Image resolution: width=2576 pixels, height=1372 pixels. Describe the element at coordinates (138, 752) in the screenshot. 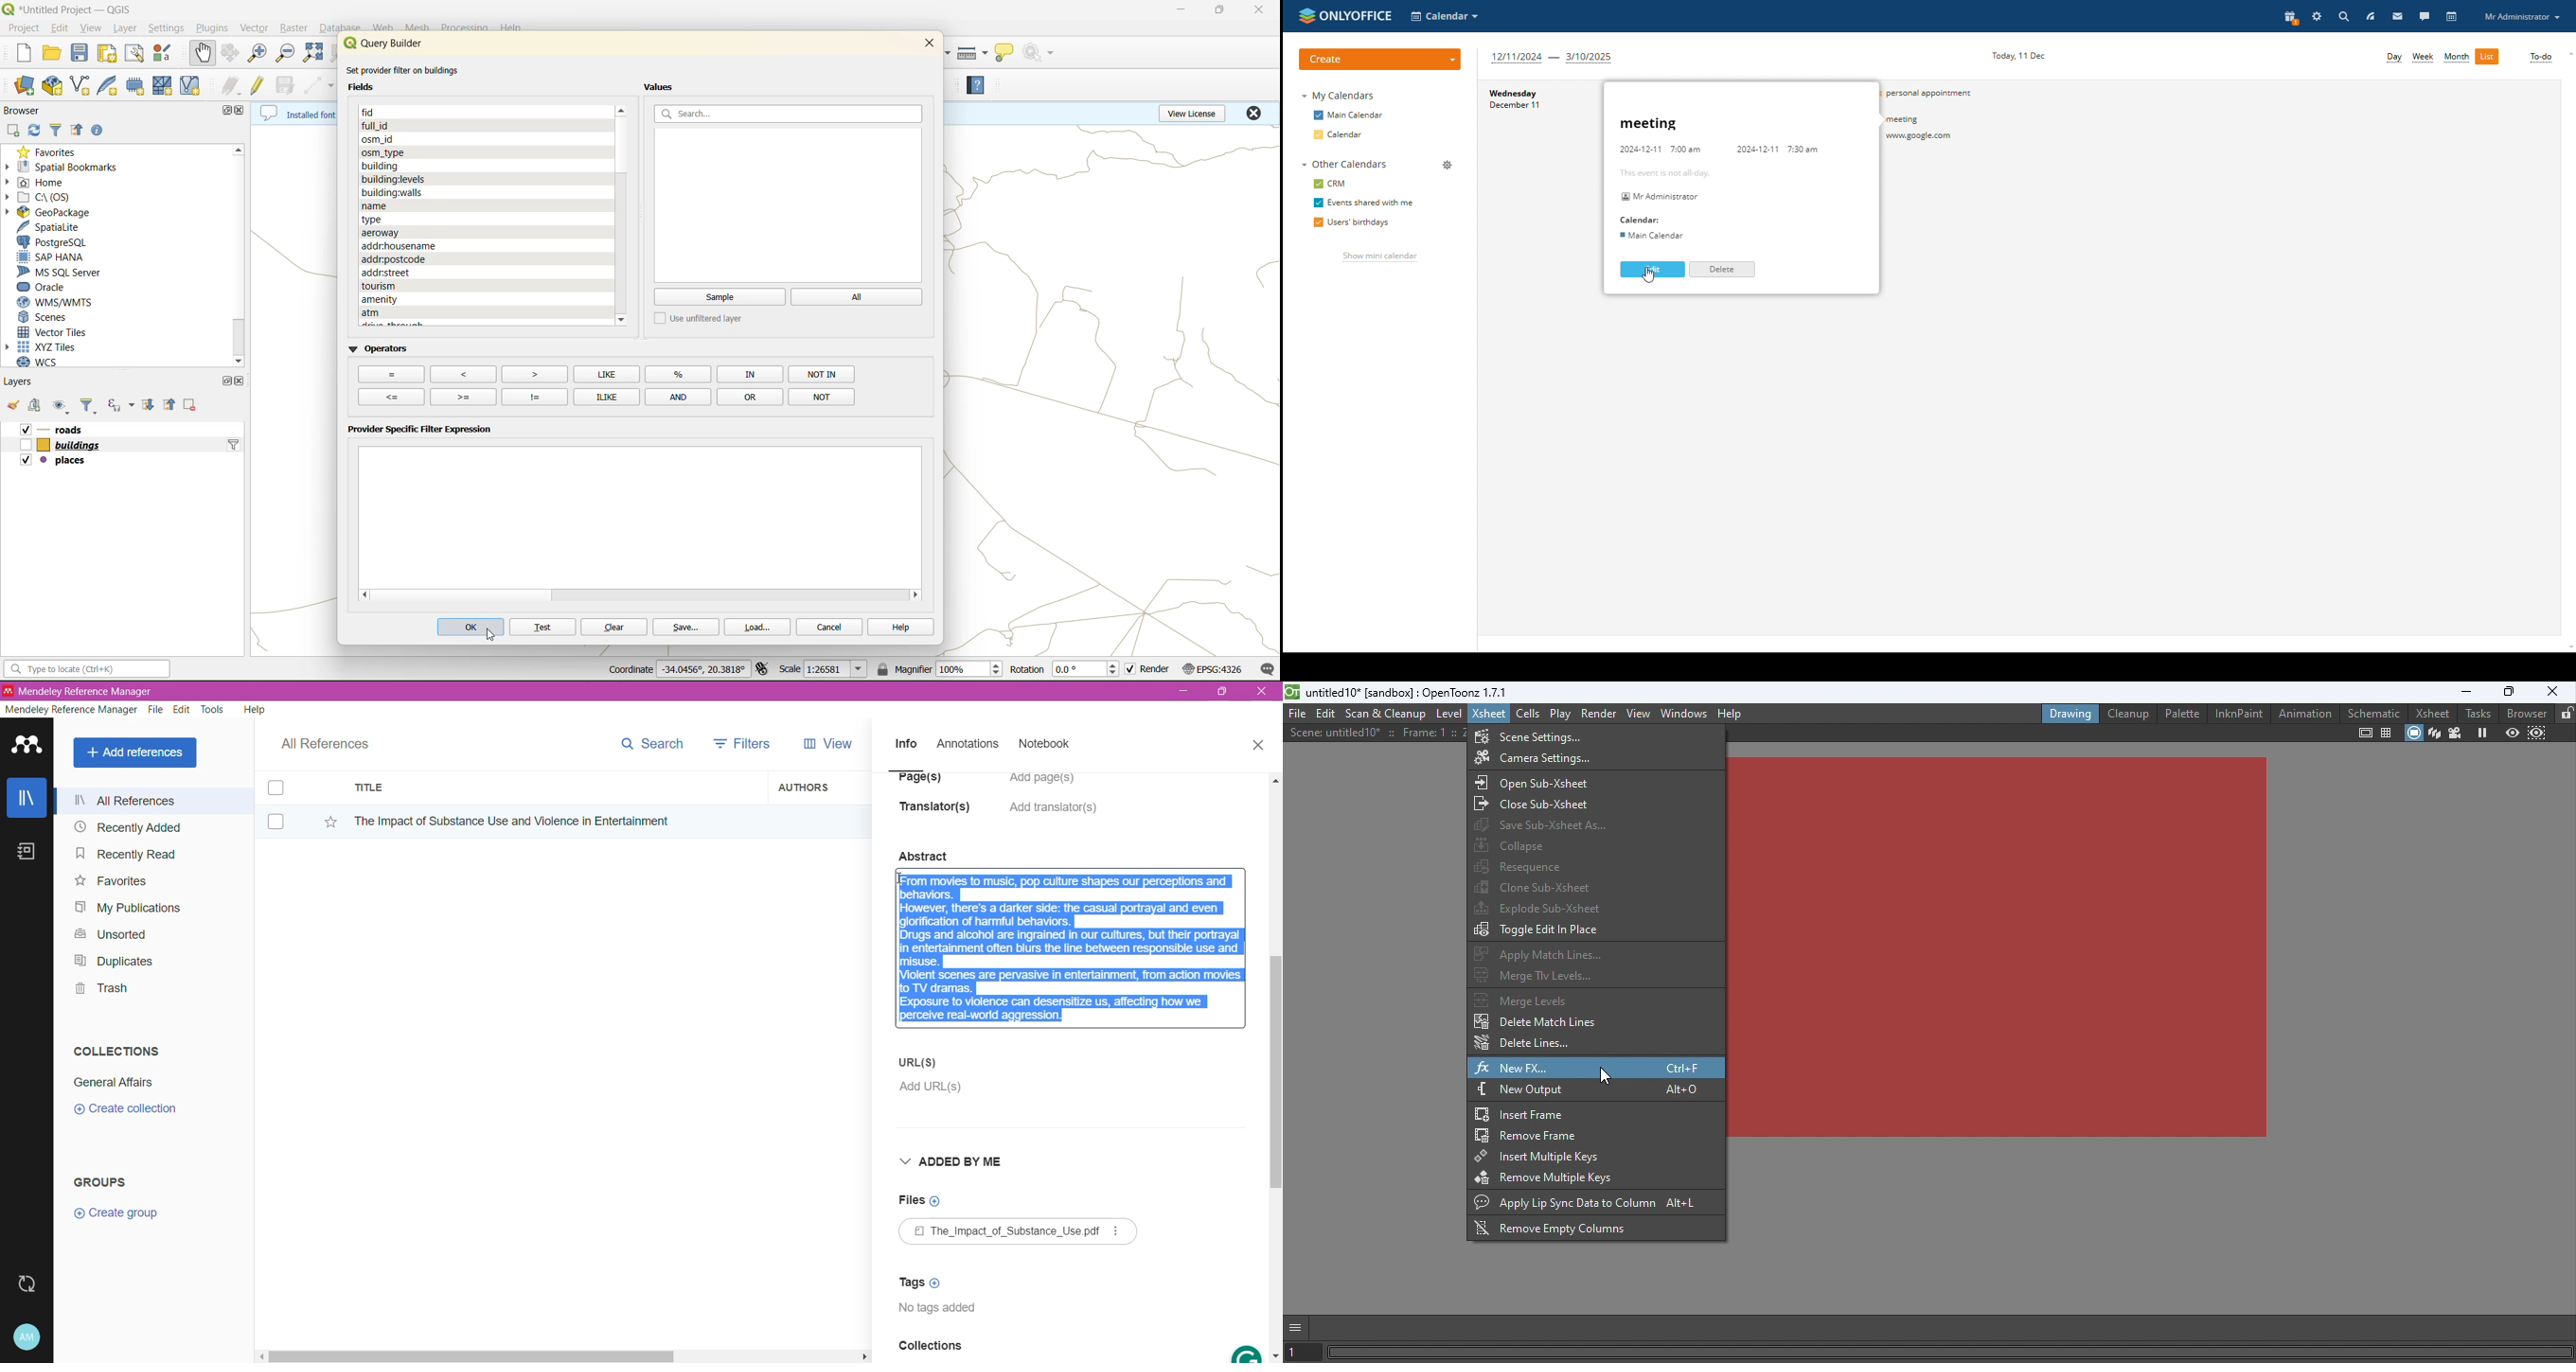

I see `Add References` at that location.